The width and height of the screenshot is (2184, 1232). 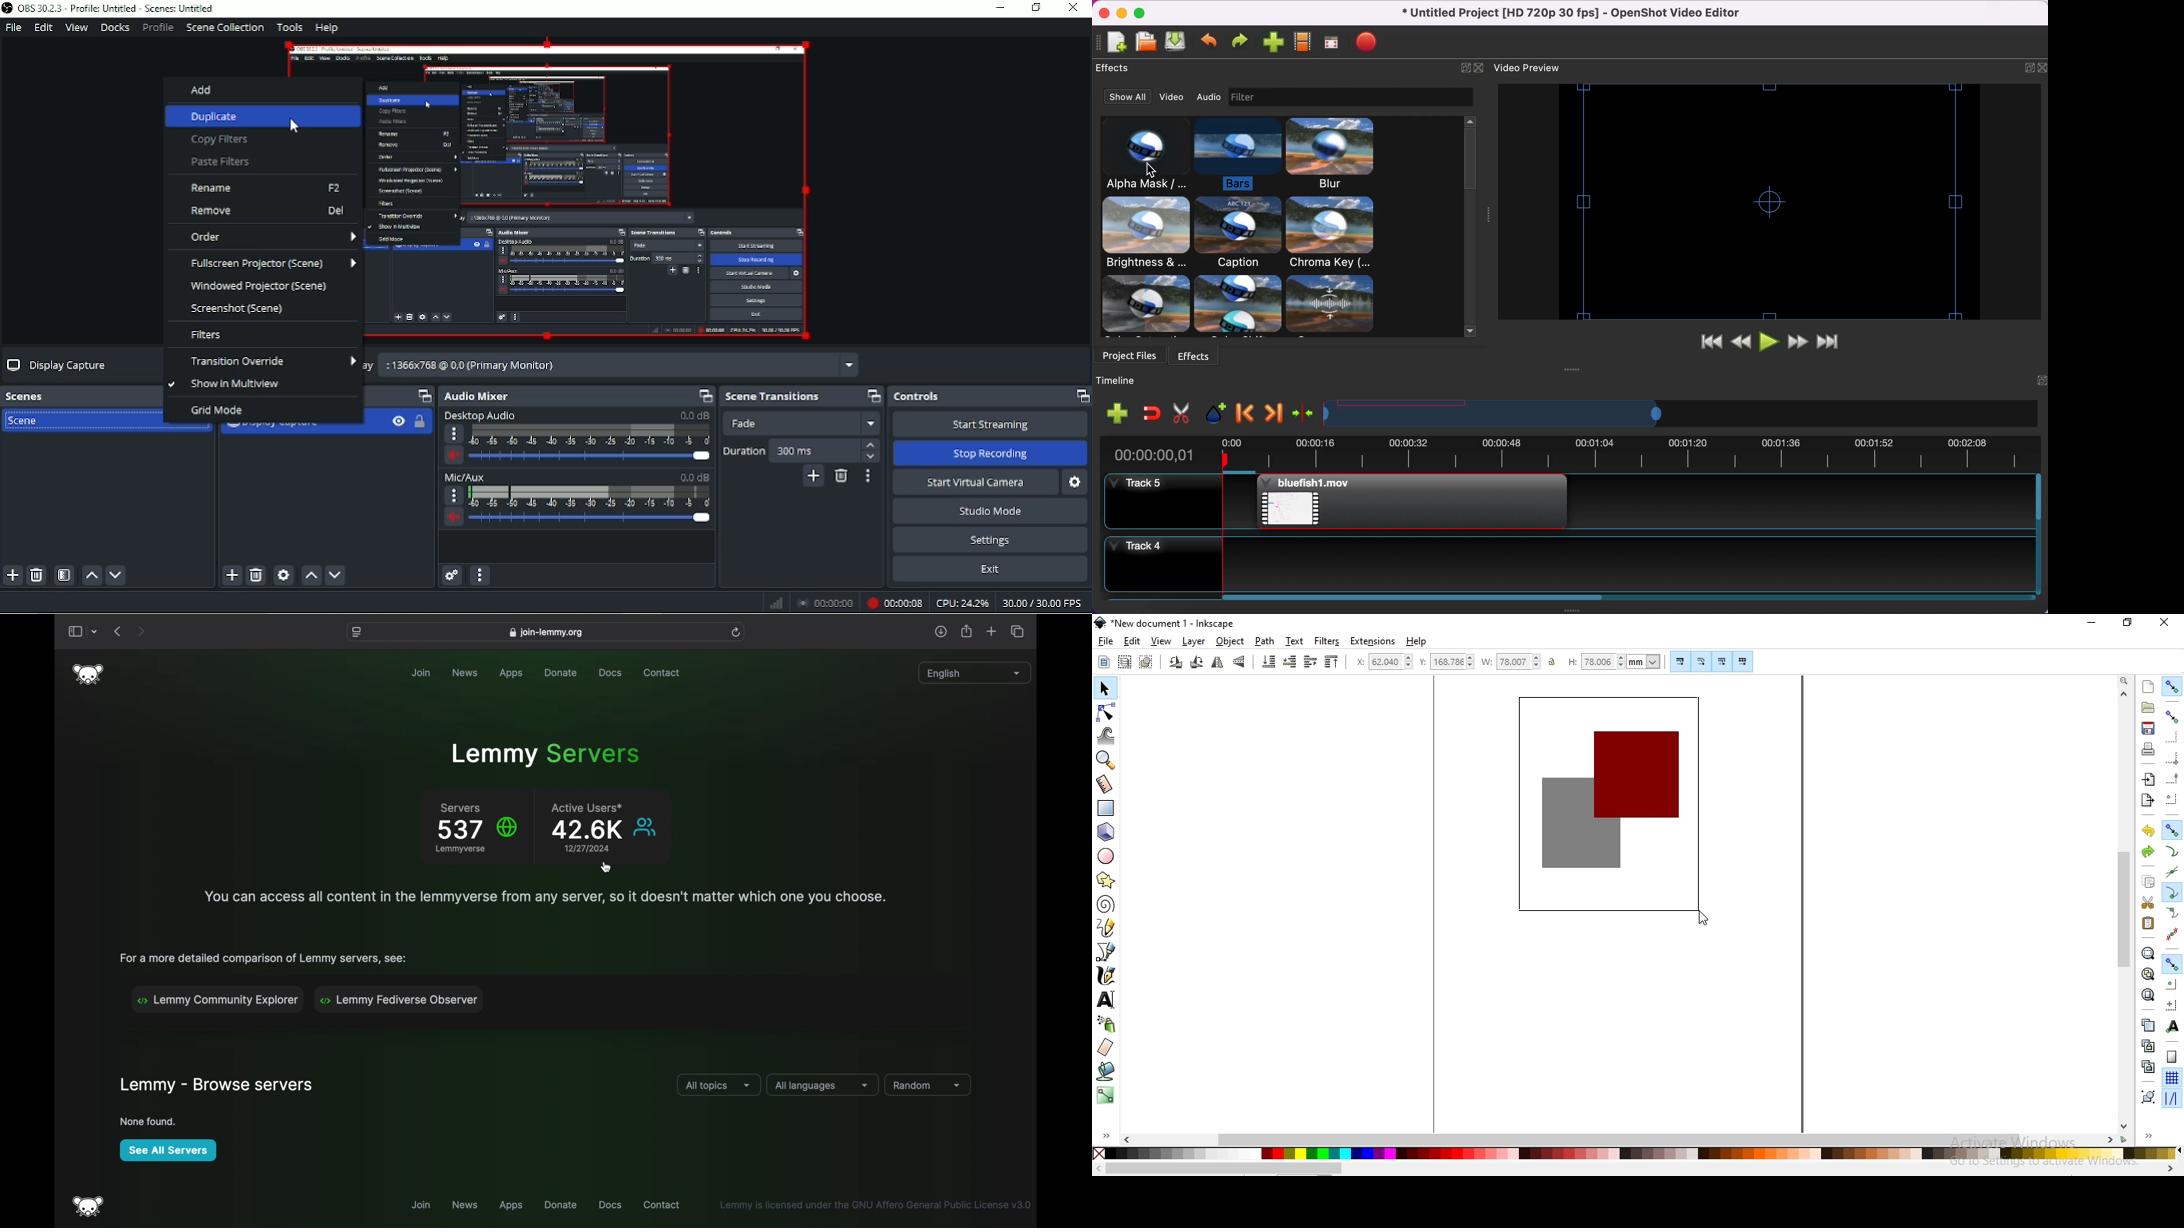 What do you see at coordinates (2147, 955) in the screenshot?
I see `zoom to fit selection` at bounding box center [2147, 955].